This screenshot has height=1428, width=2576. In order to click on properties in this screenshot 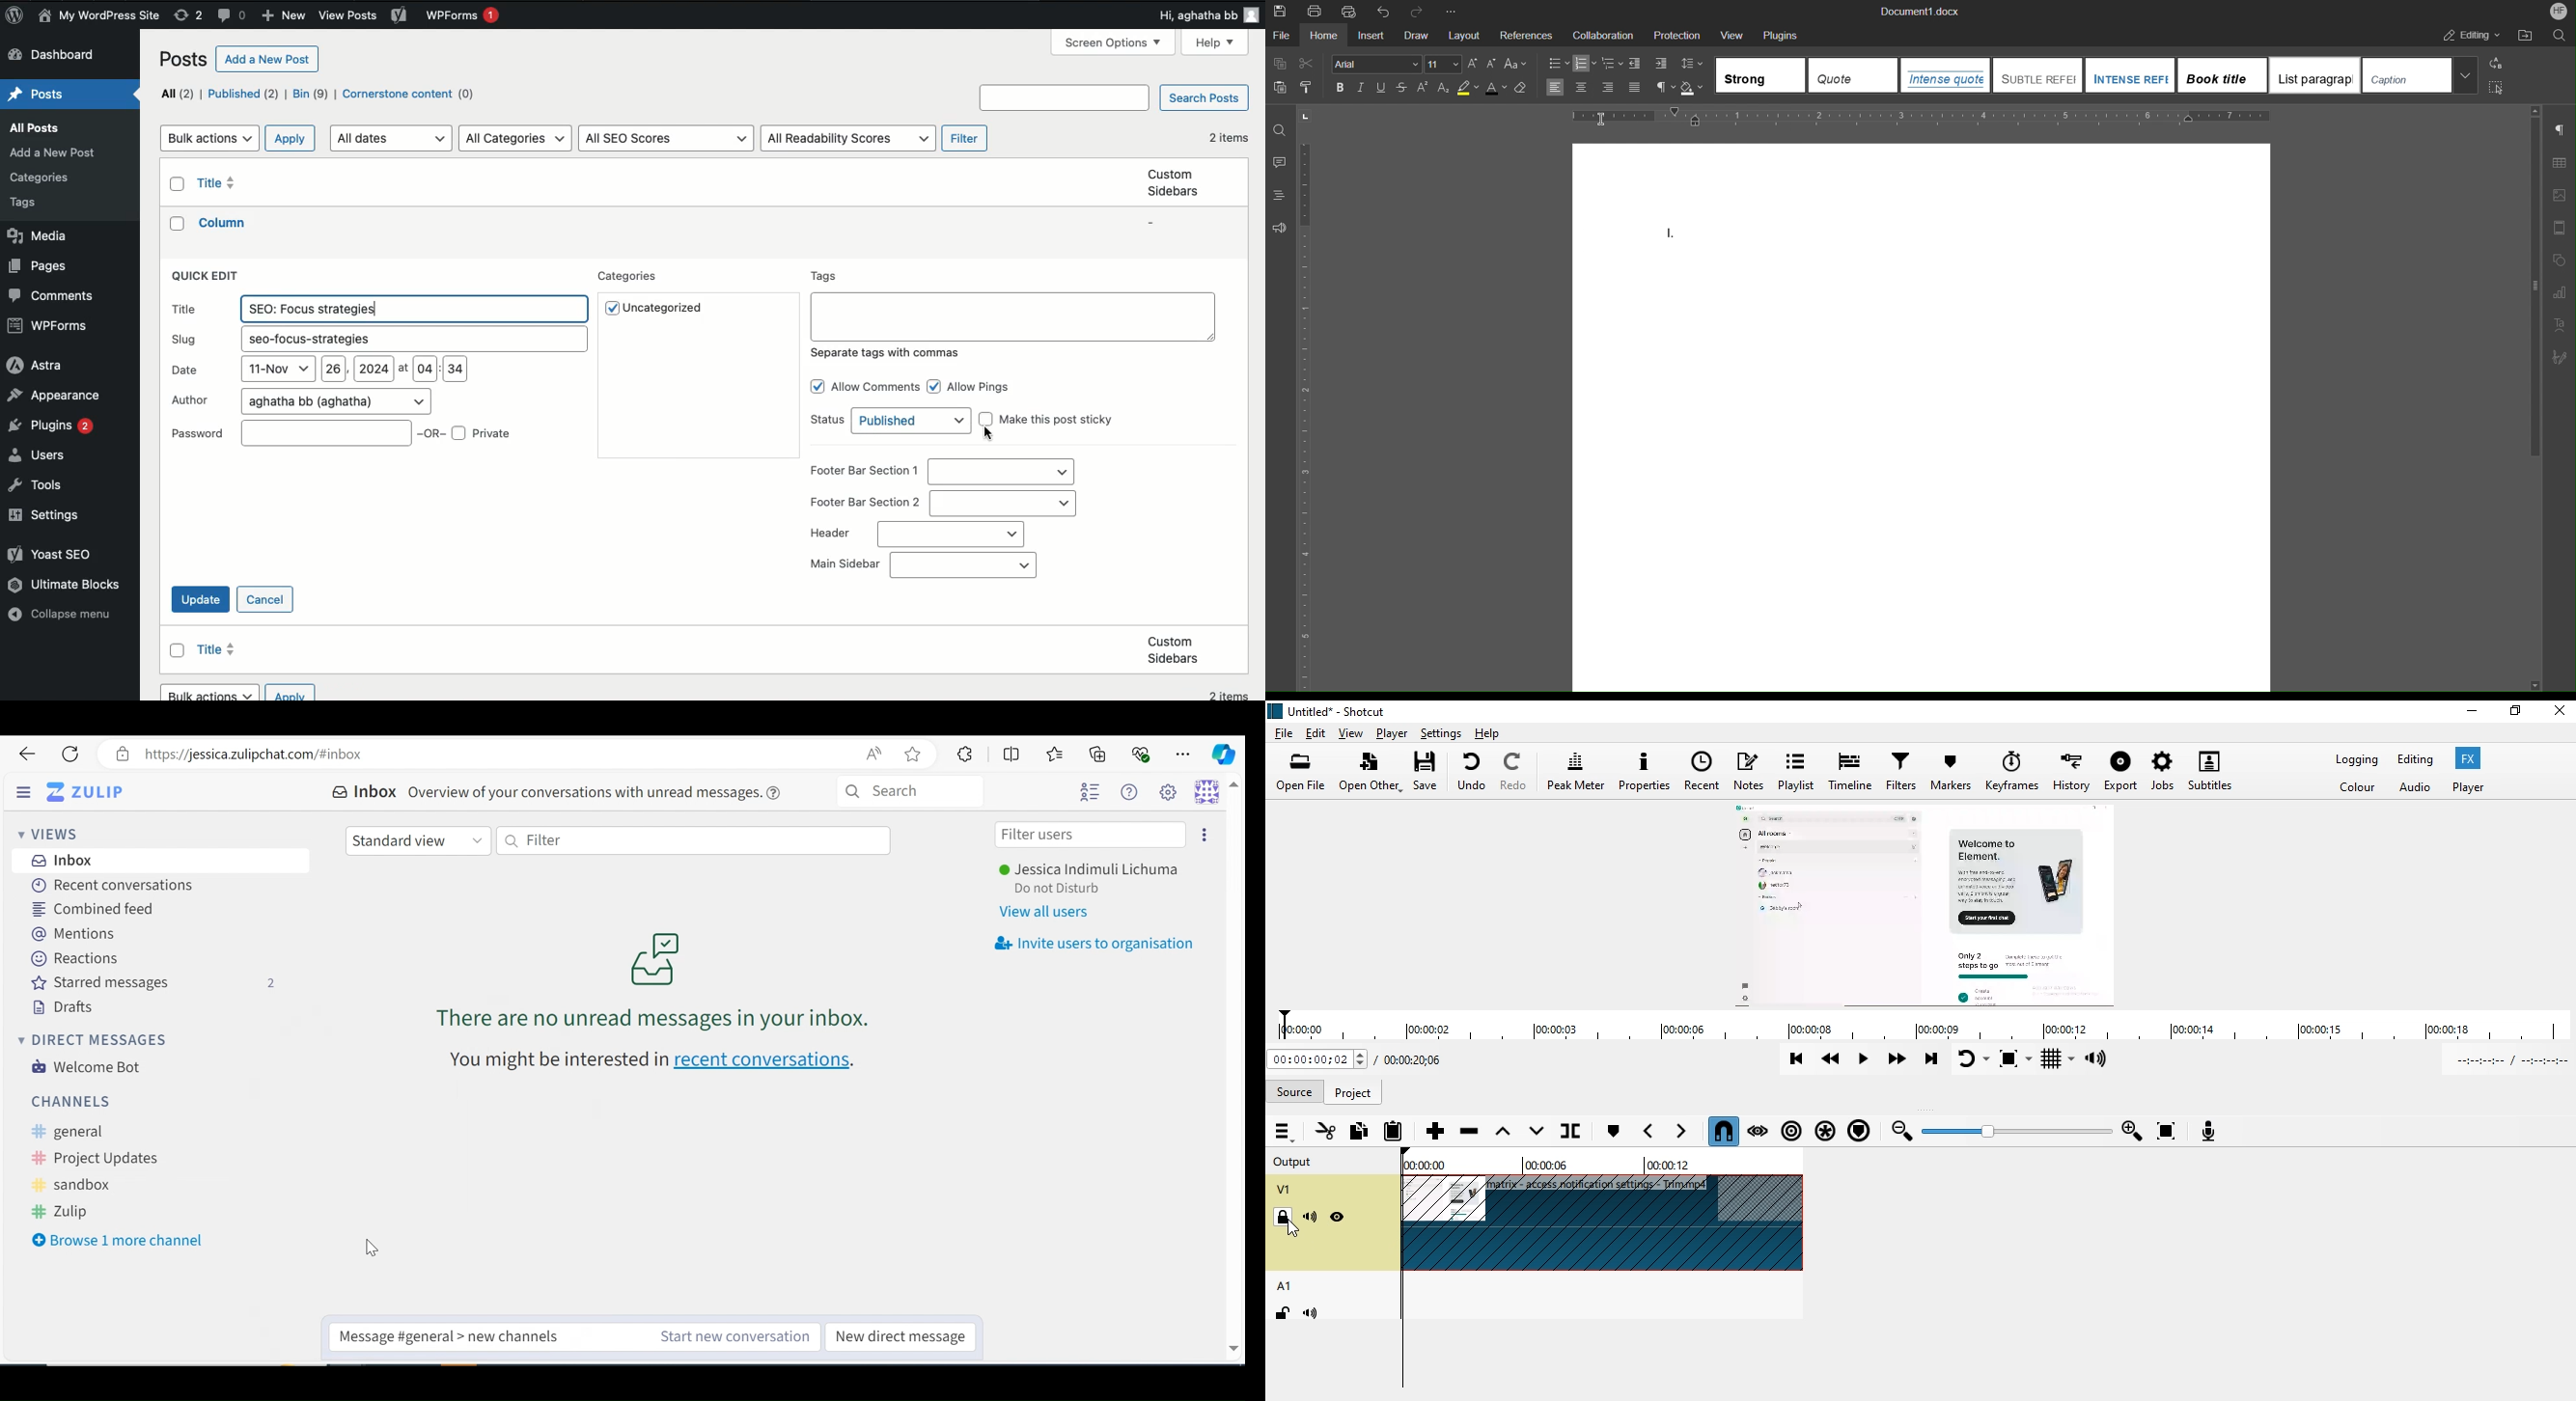, I will do `click(1646, 770)`.